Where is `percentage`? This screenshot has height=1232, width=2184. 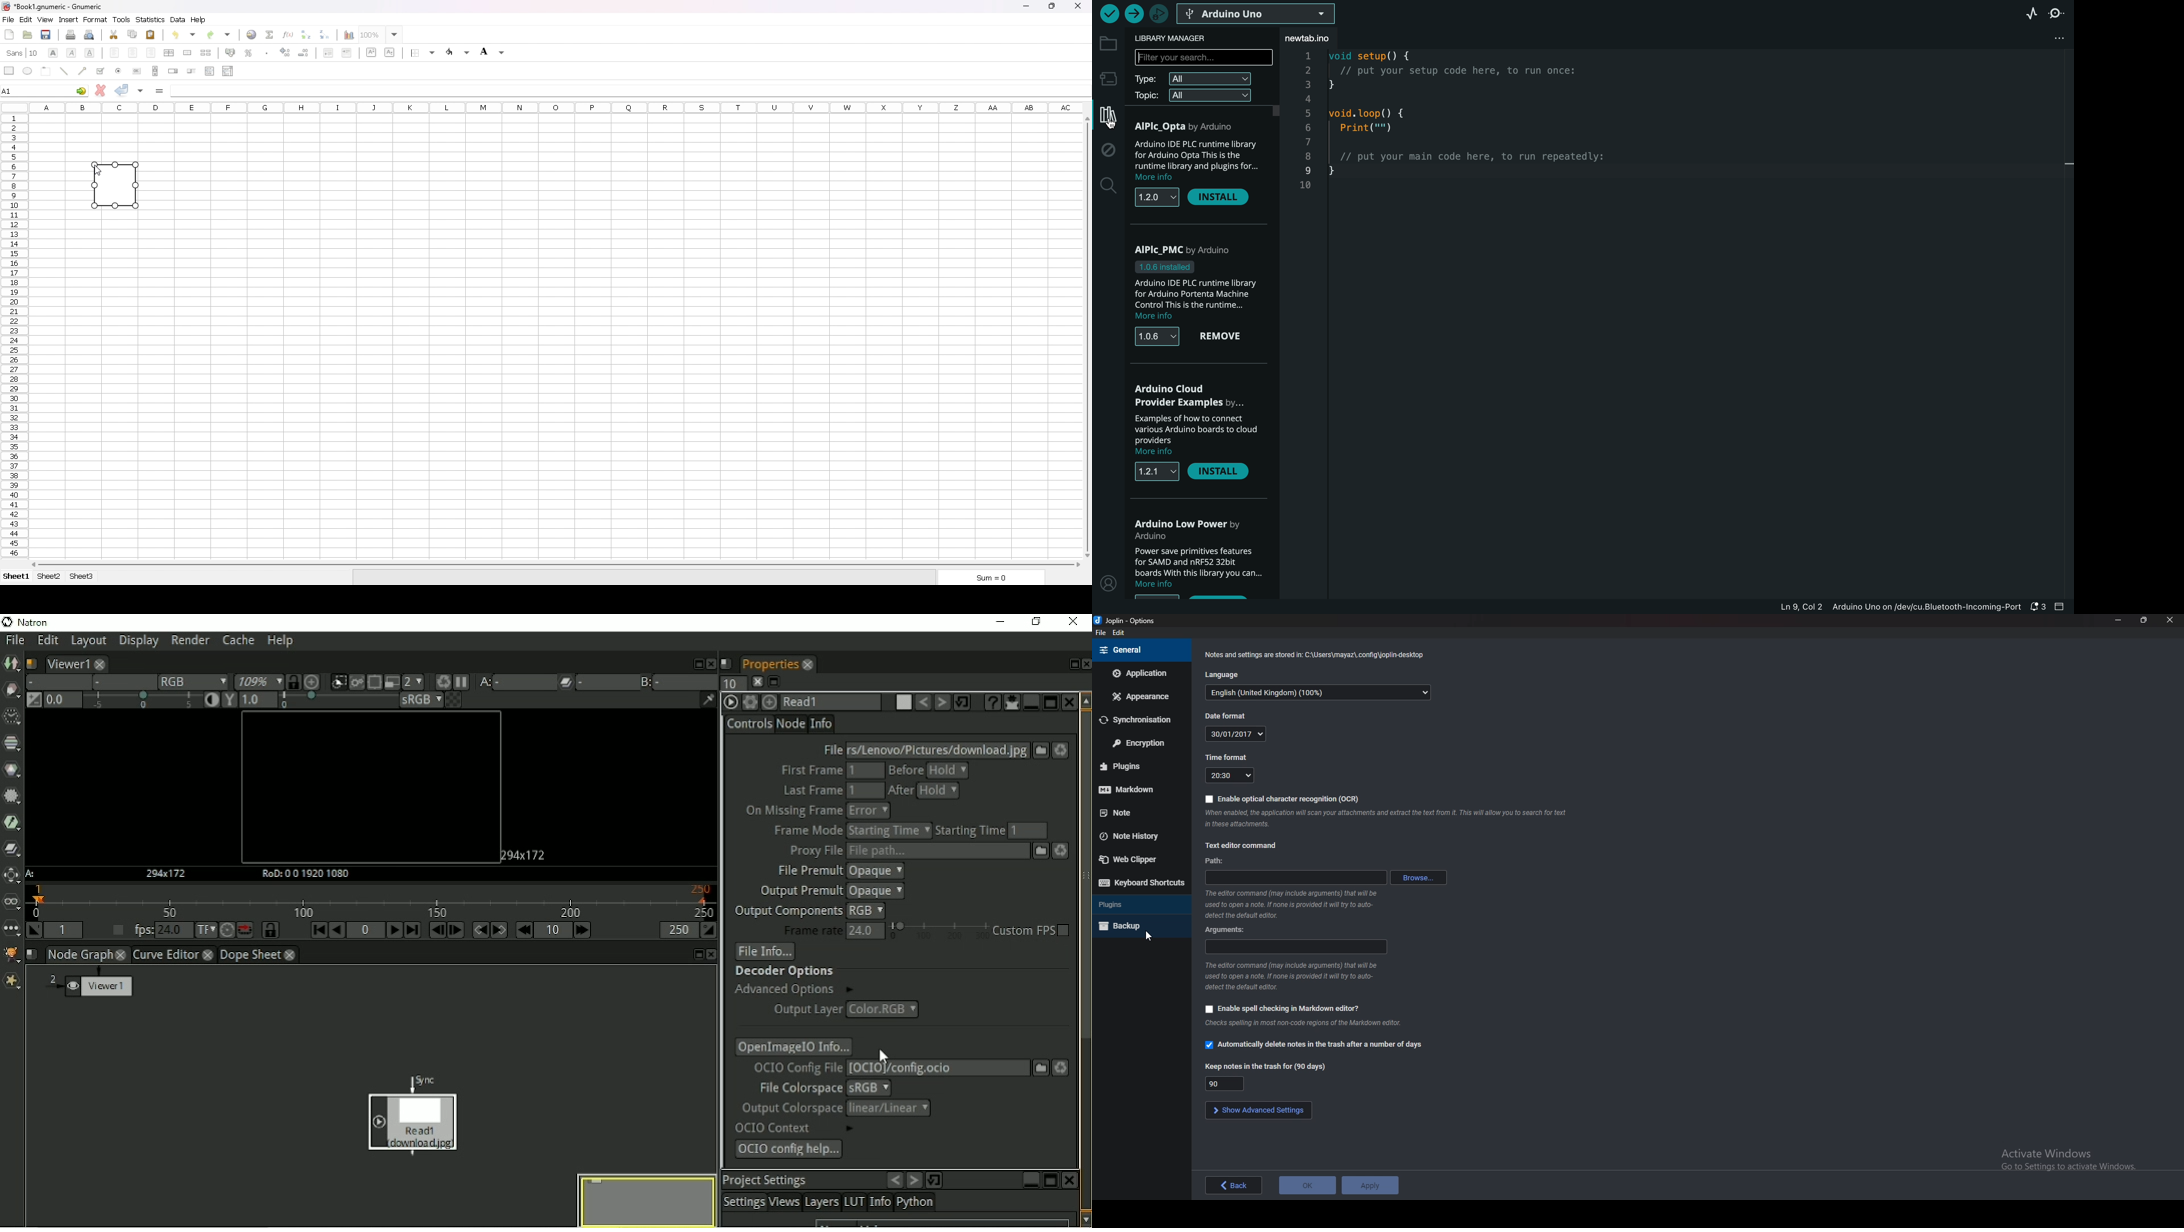
percentage is located at coordinates (249, 52).